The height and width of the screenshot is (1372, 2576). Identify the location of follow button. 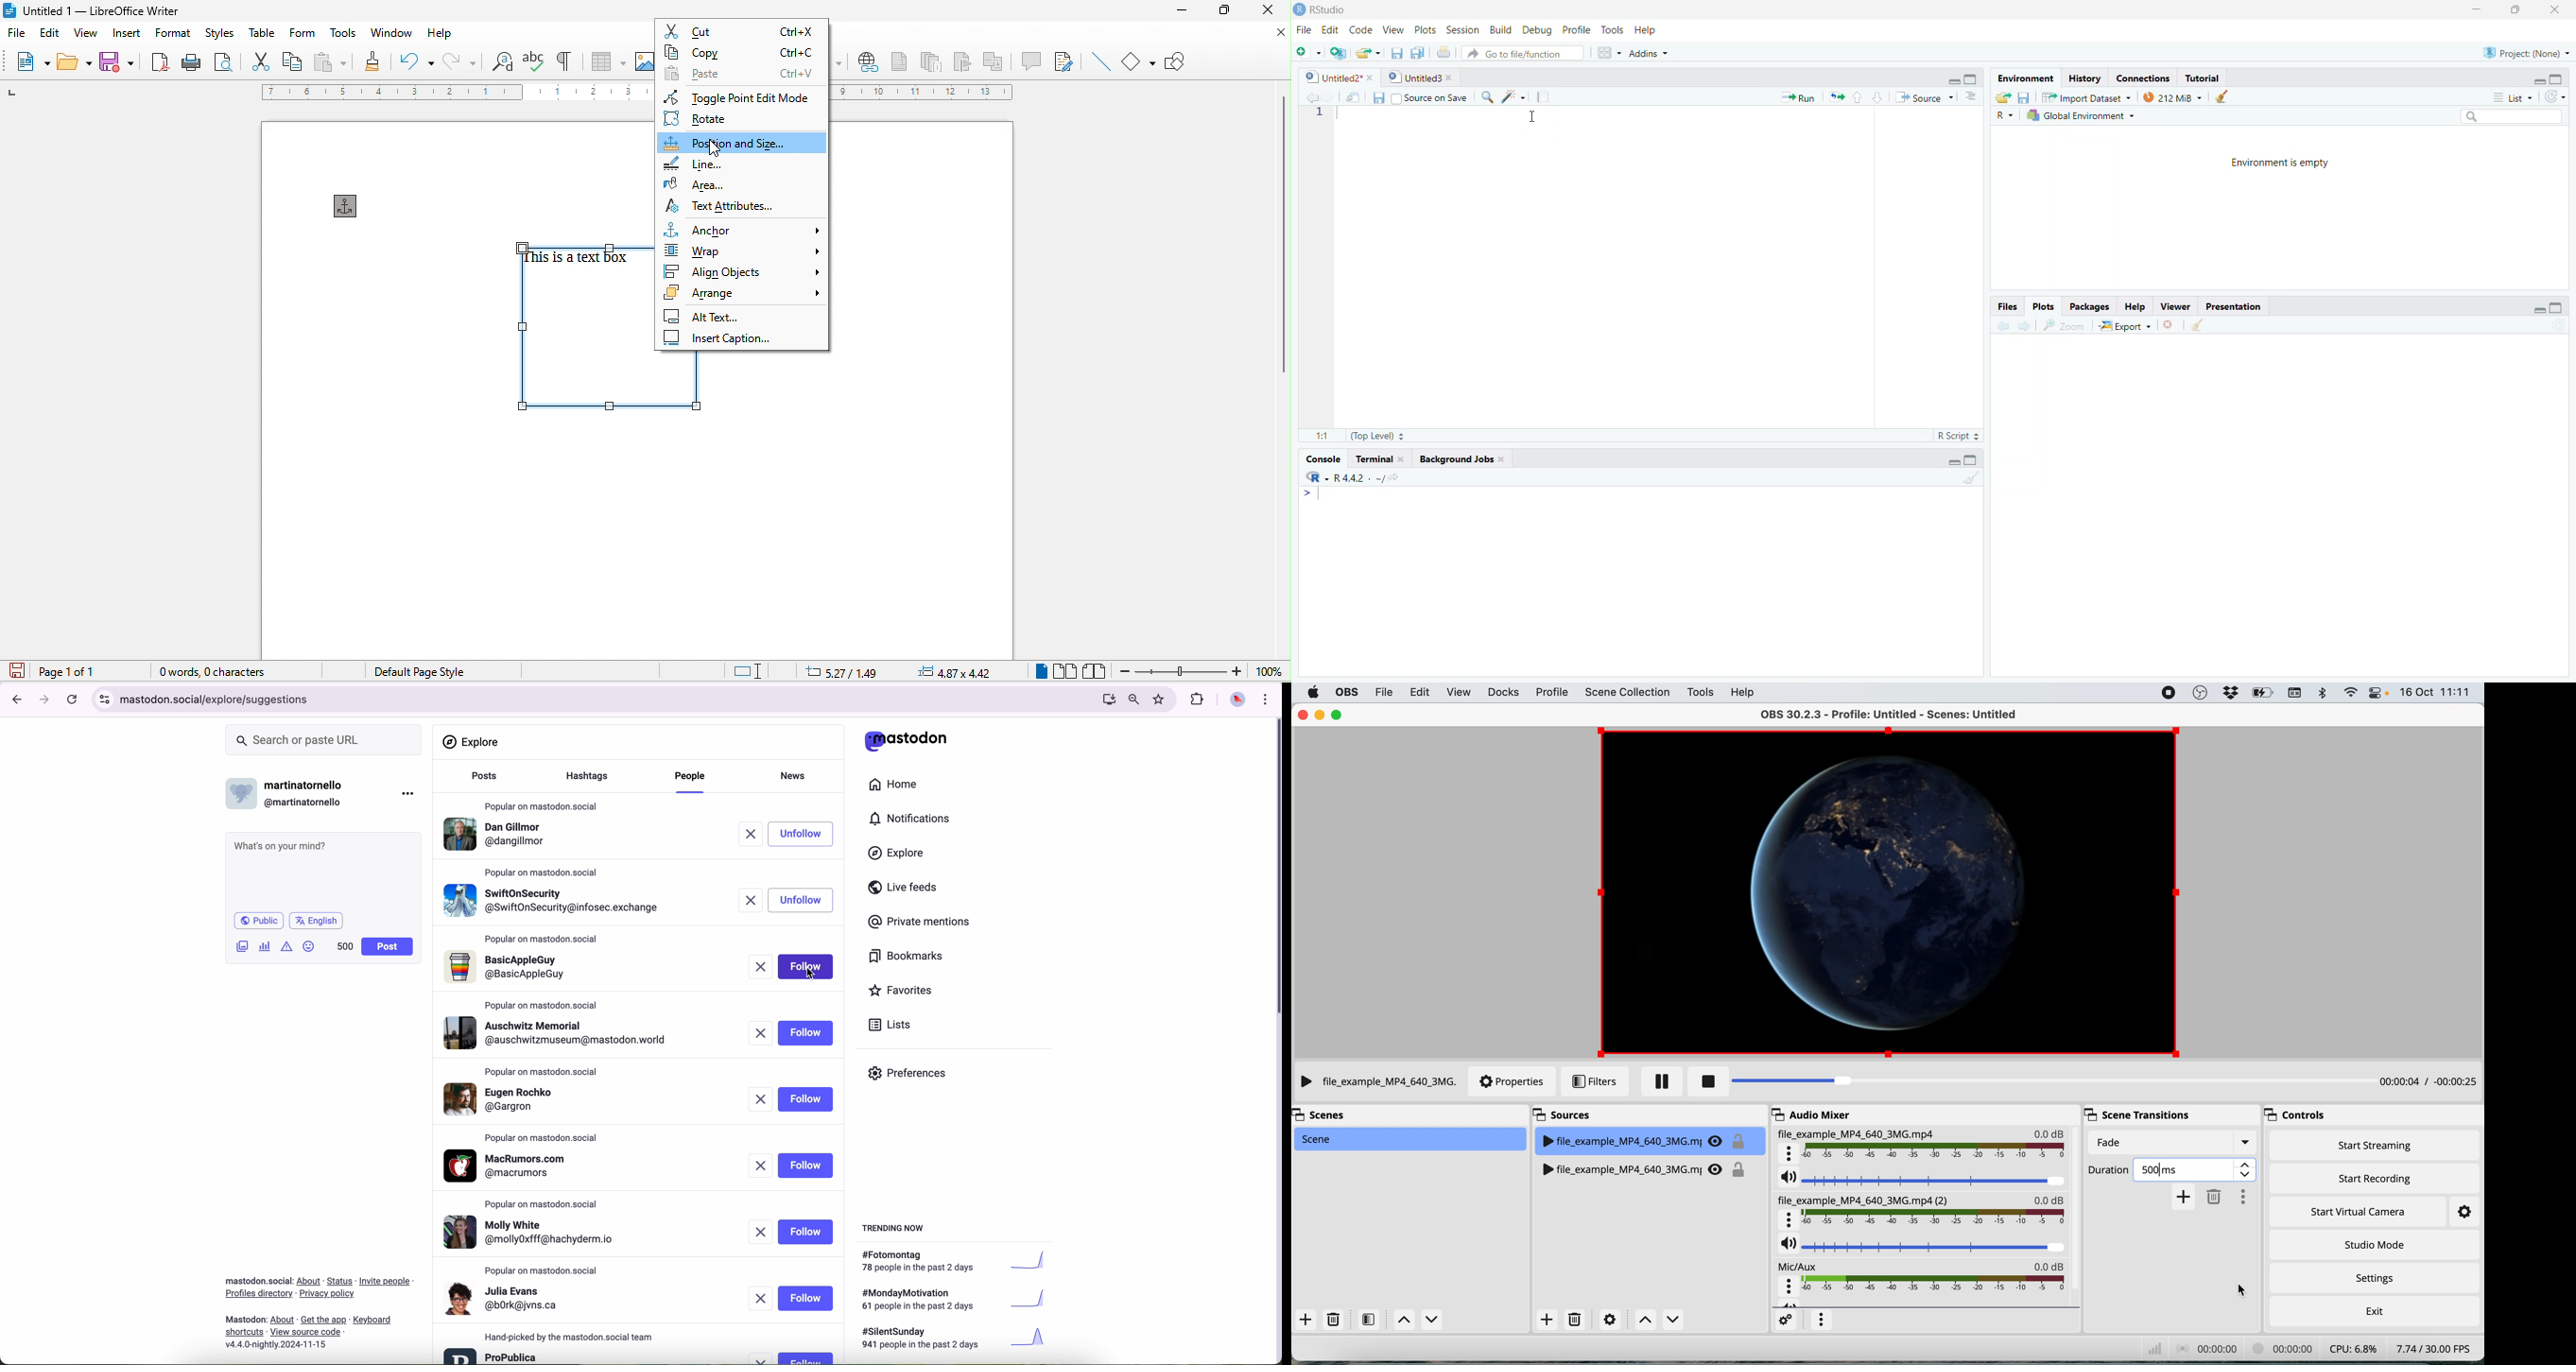
(806, 1165).